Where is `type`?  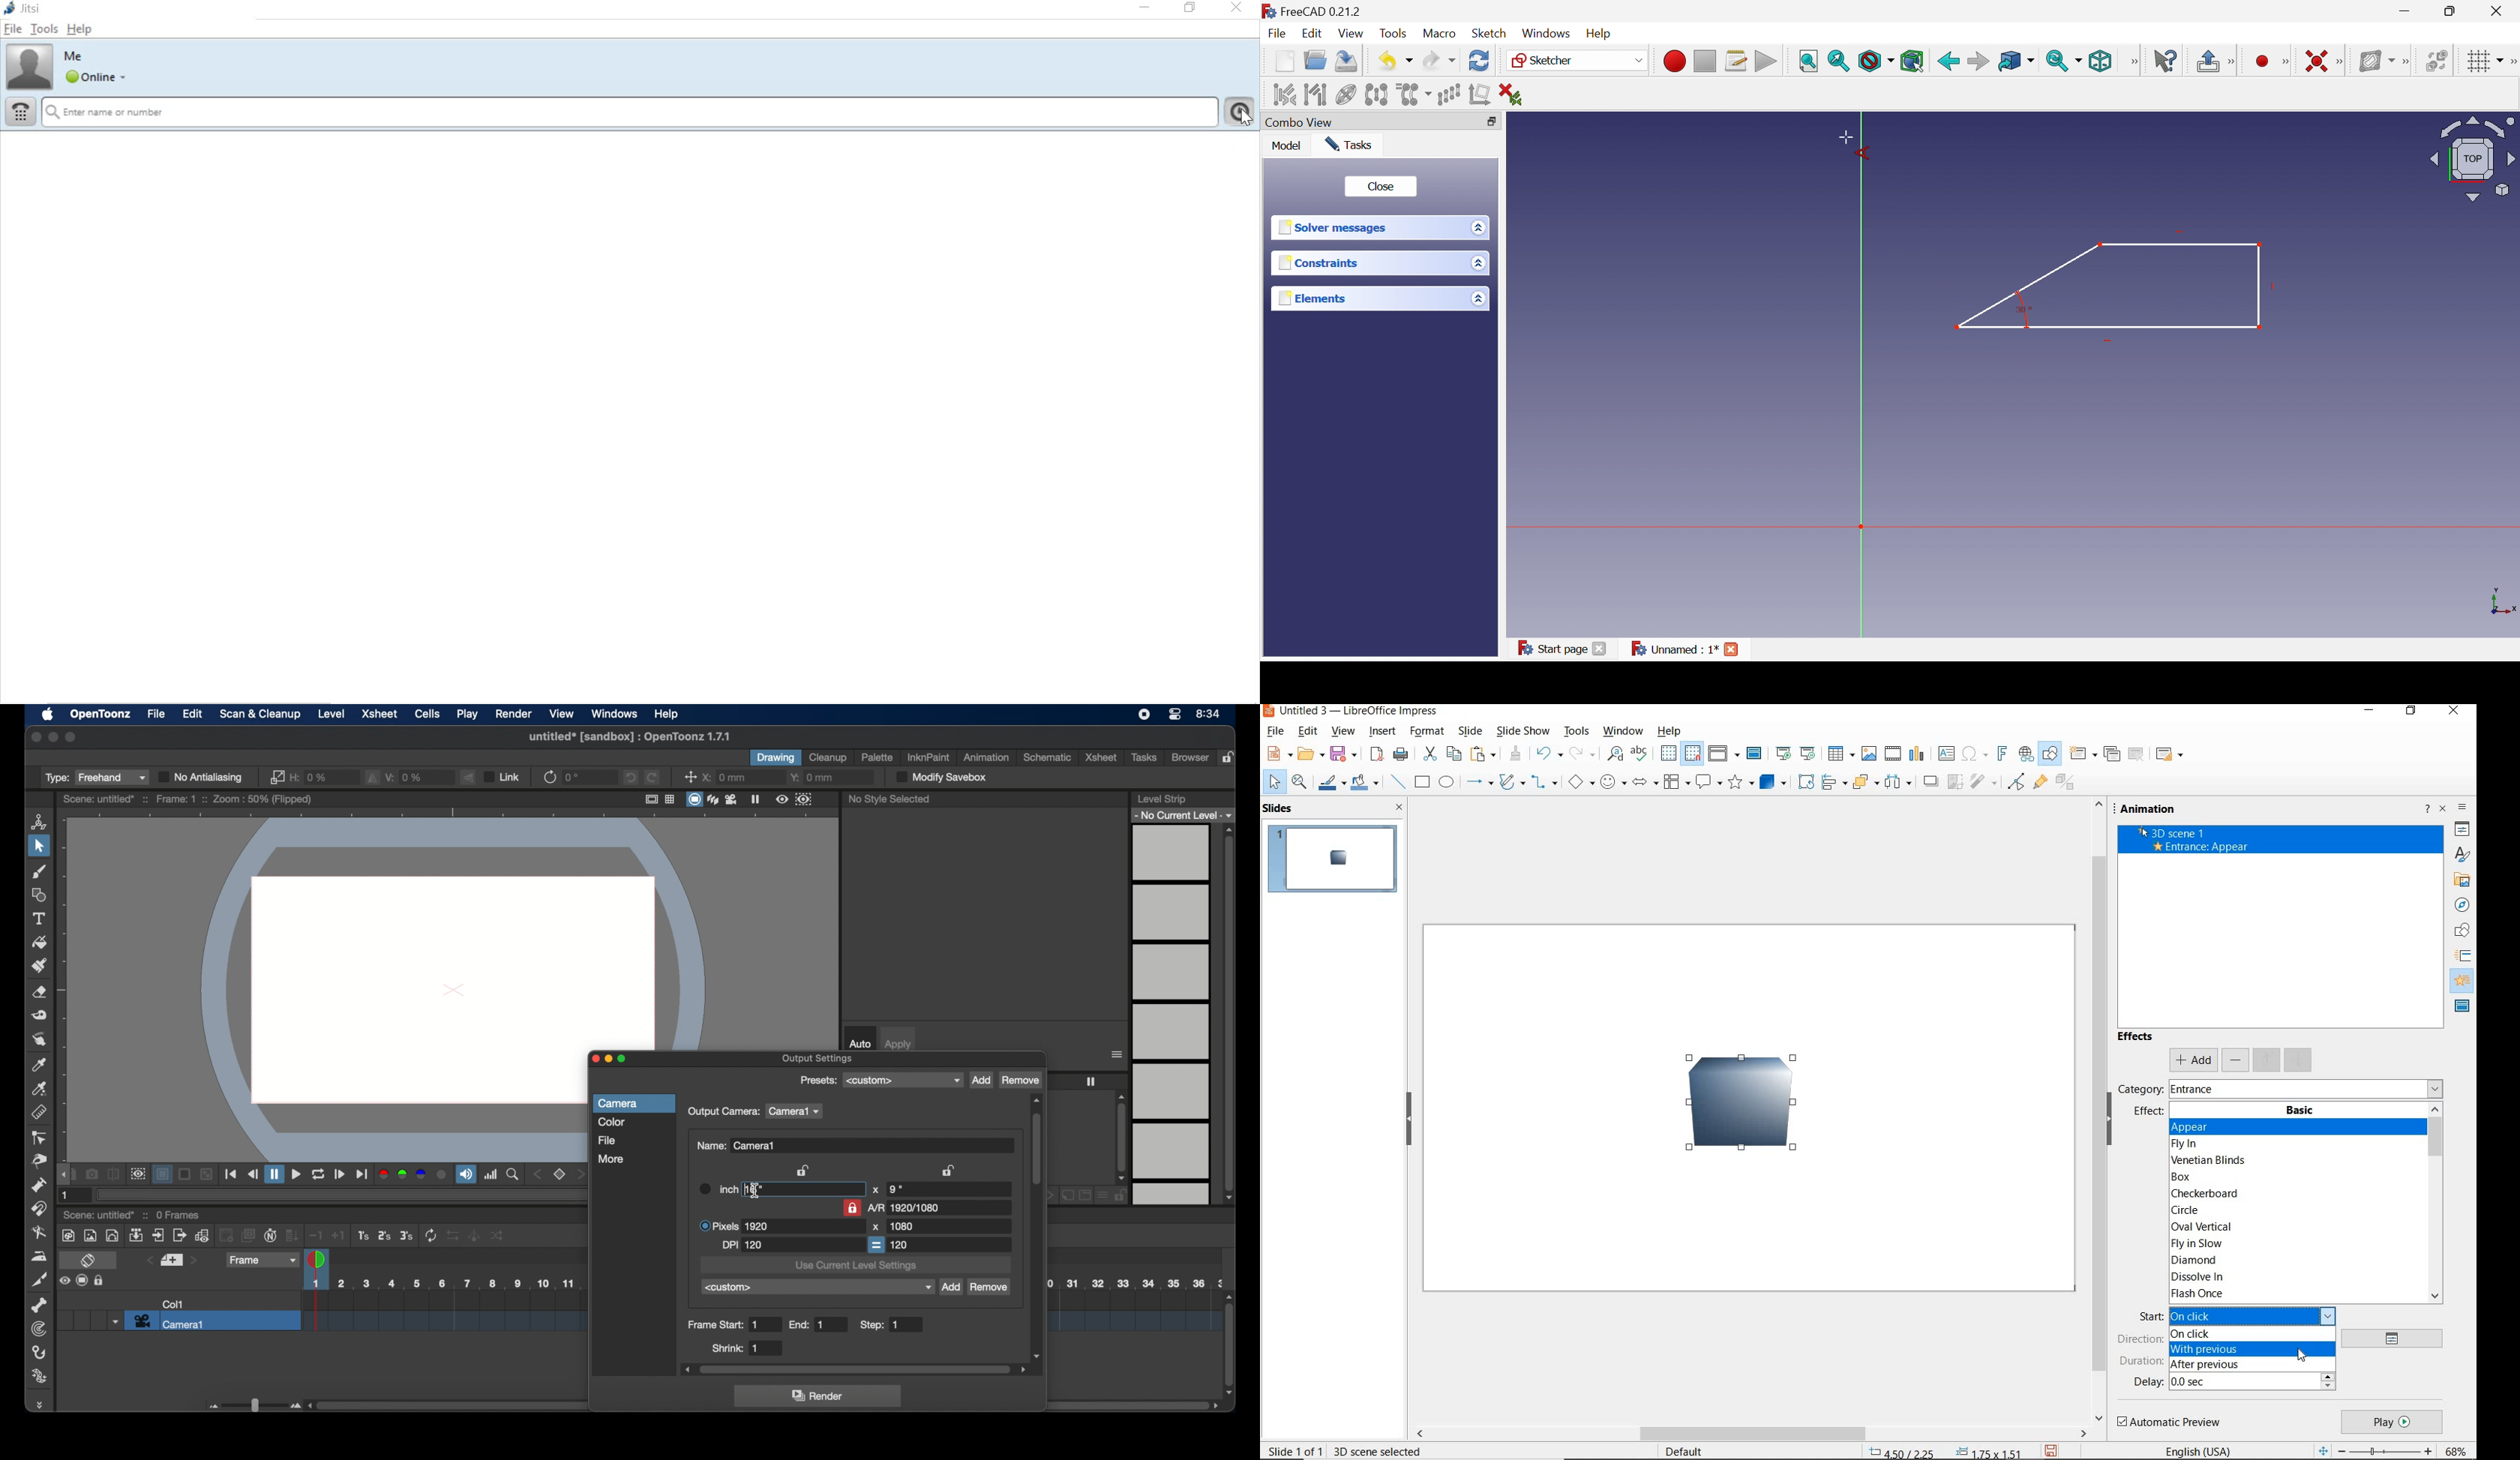
type is located at coordinates (95, 777).